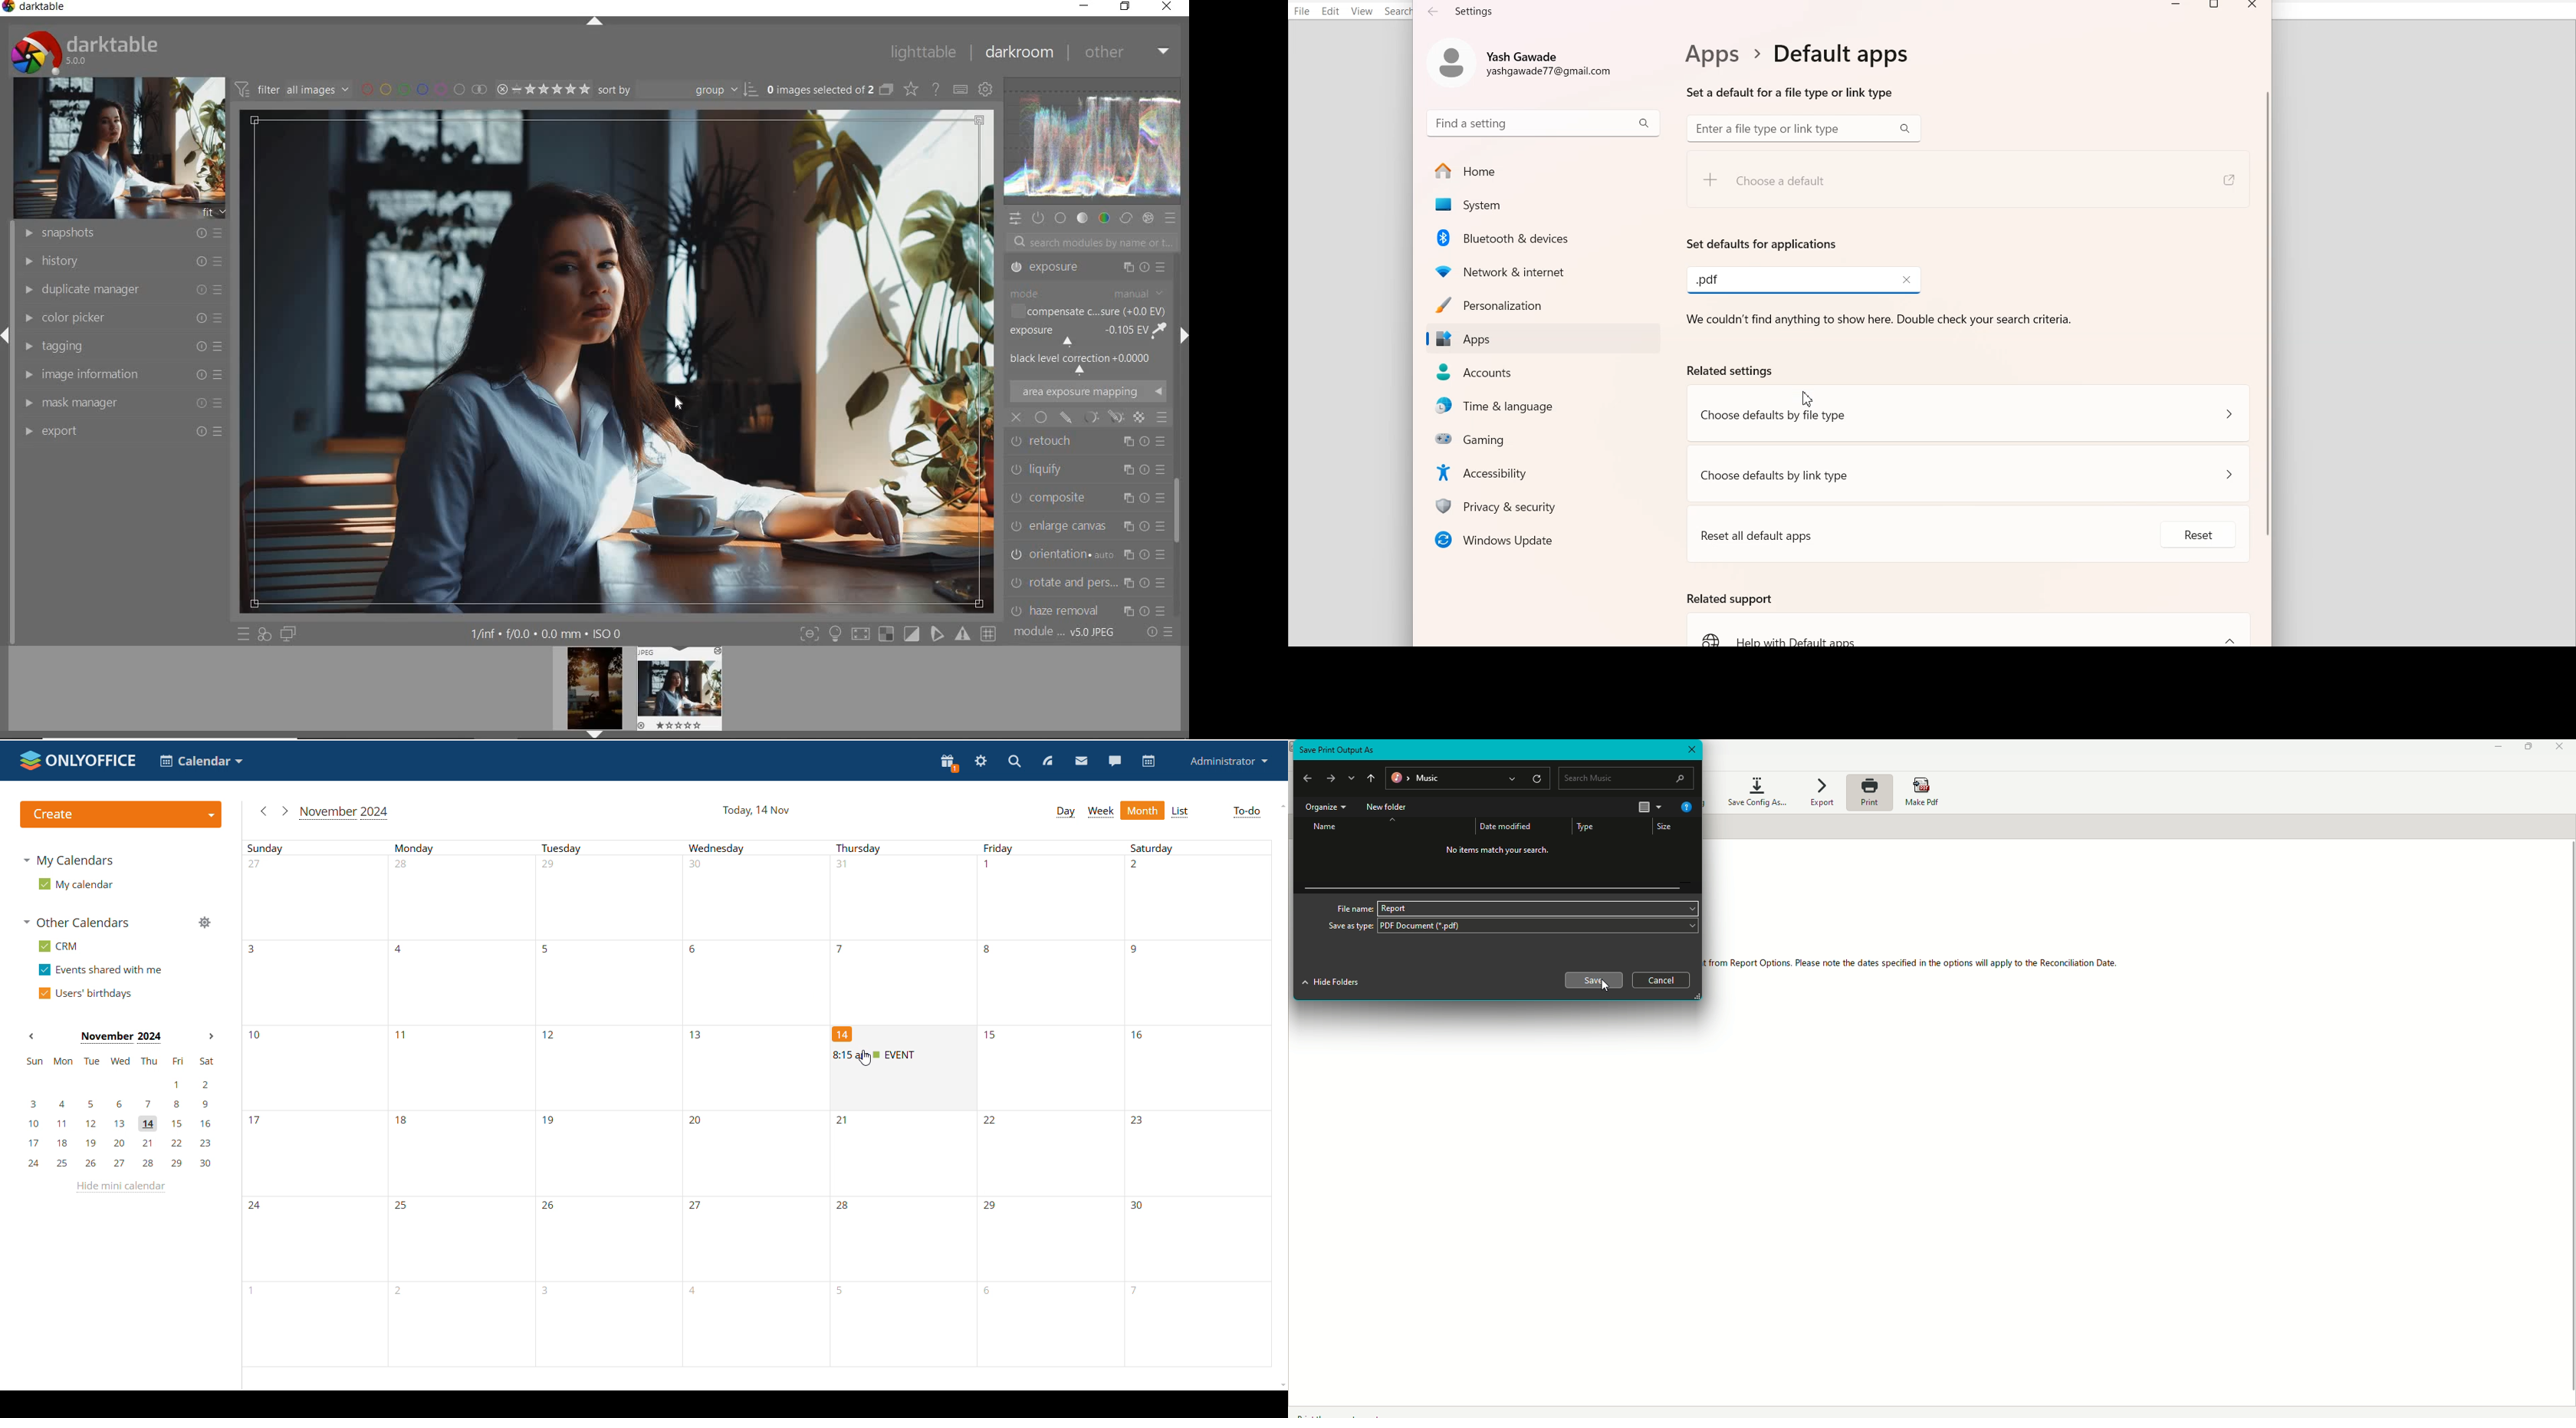  What do you see at coordinates (1017, 417) in the screenshot?
I see `close` at bounding box center [1017, 417].